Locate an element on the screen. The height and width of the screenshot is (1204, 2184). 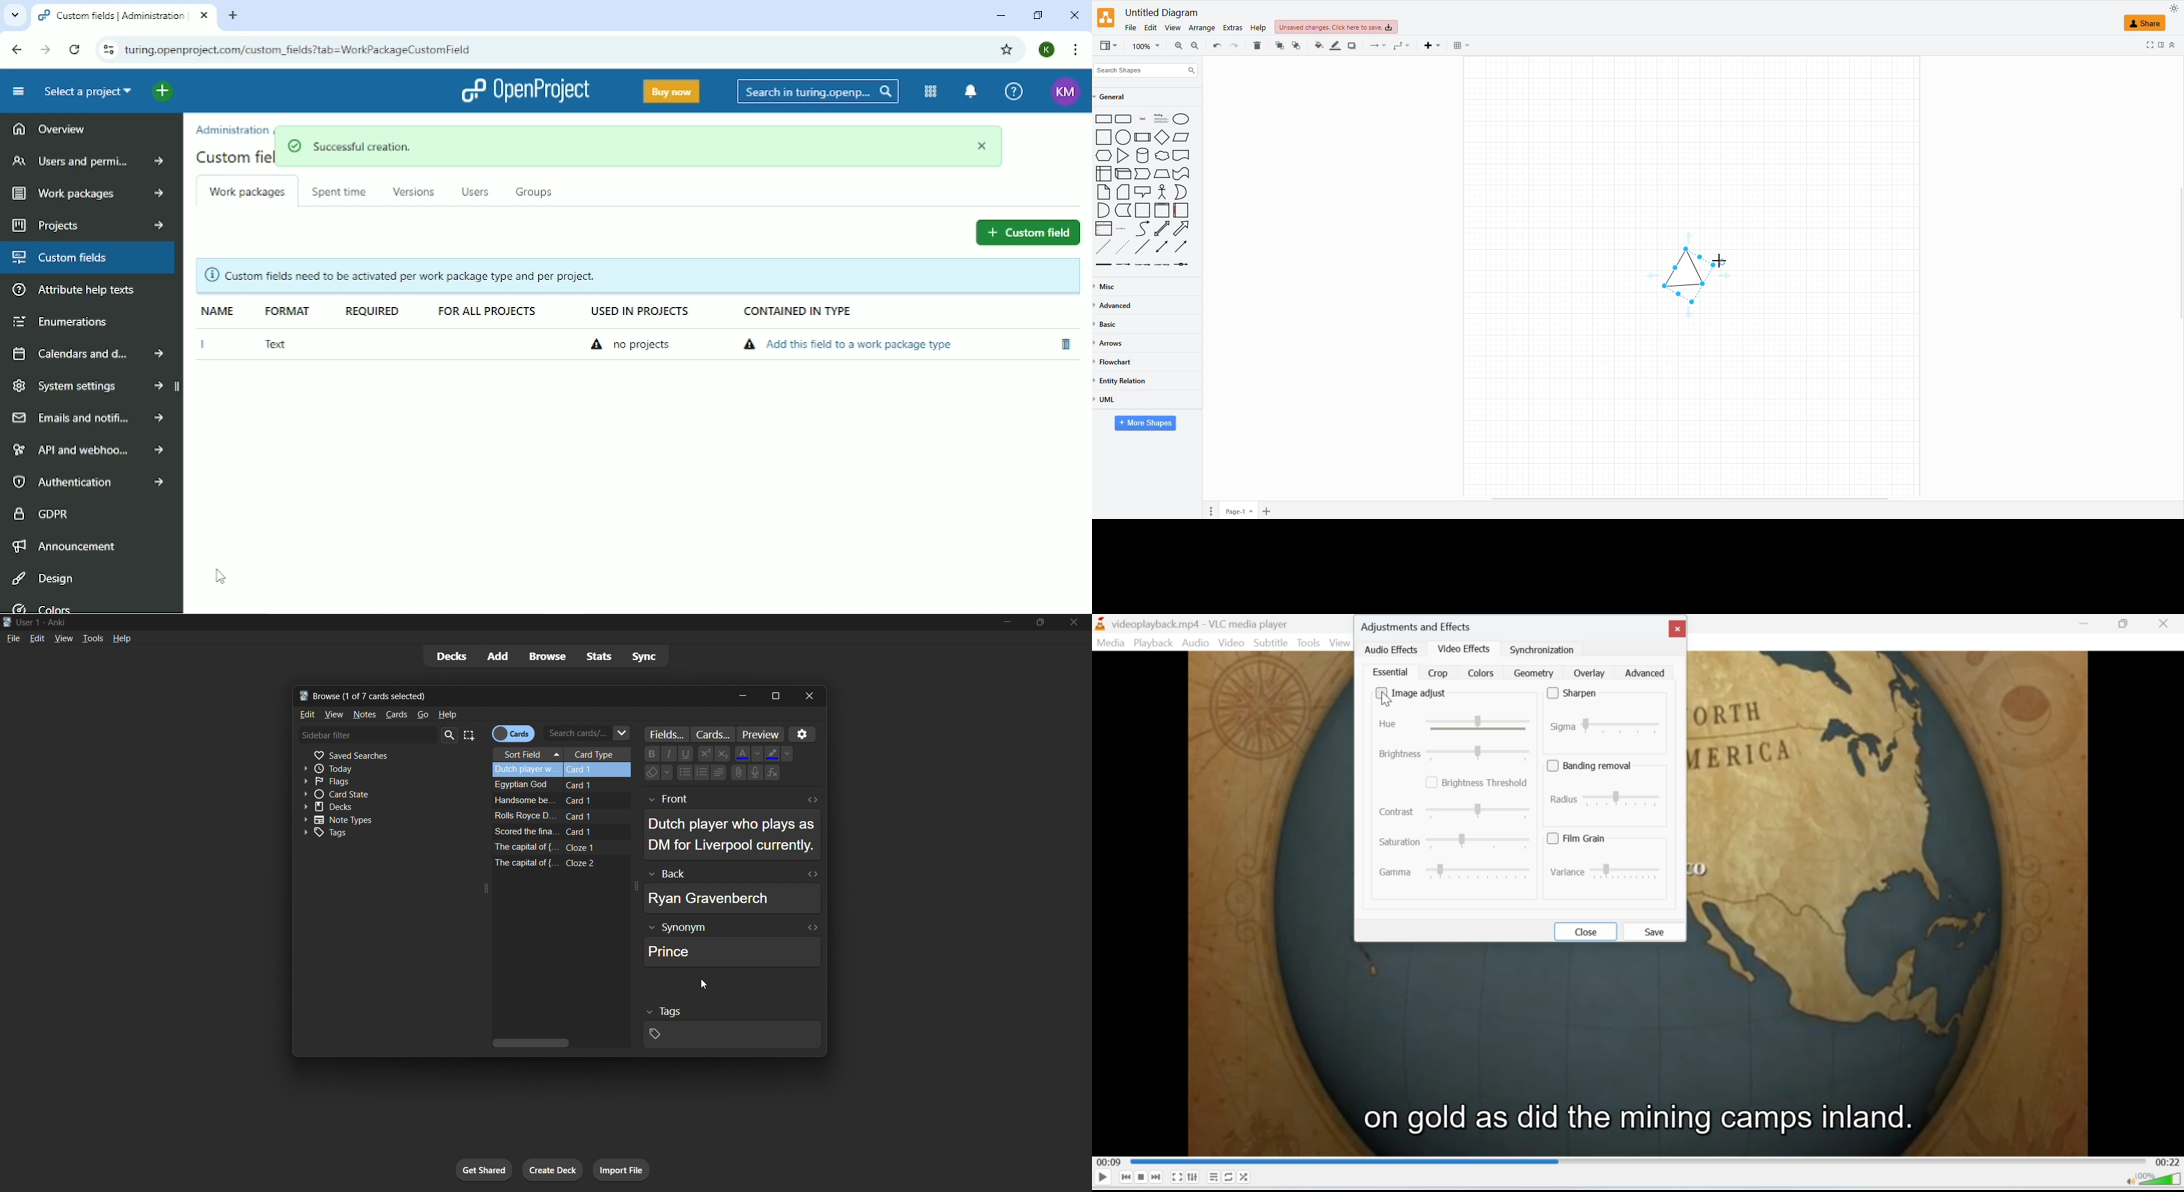
Emails and notifications is located at coordinates (87, 418).